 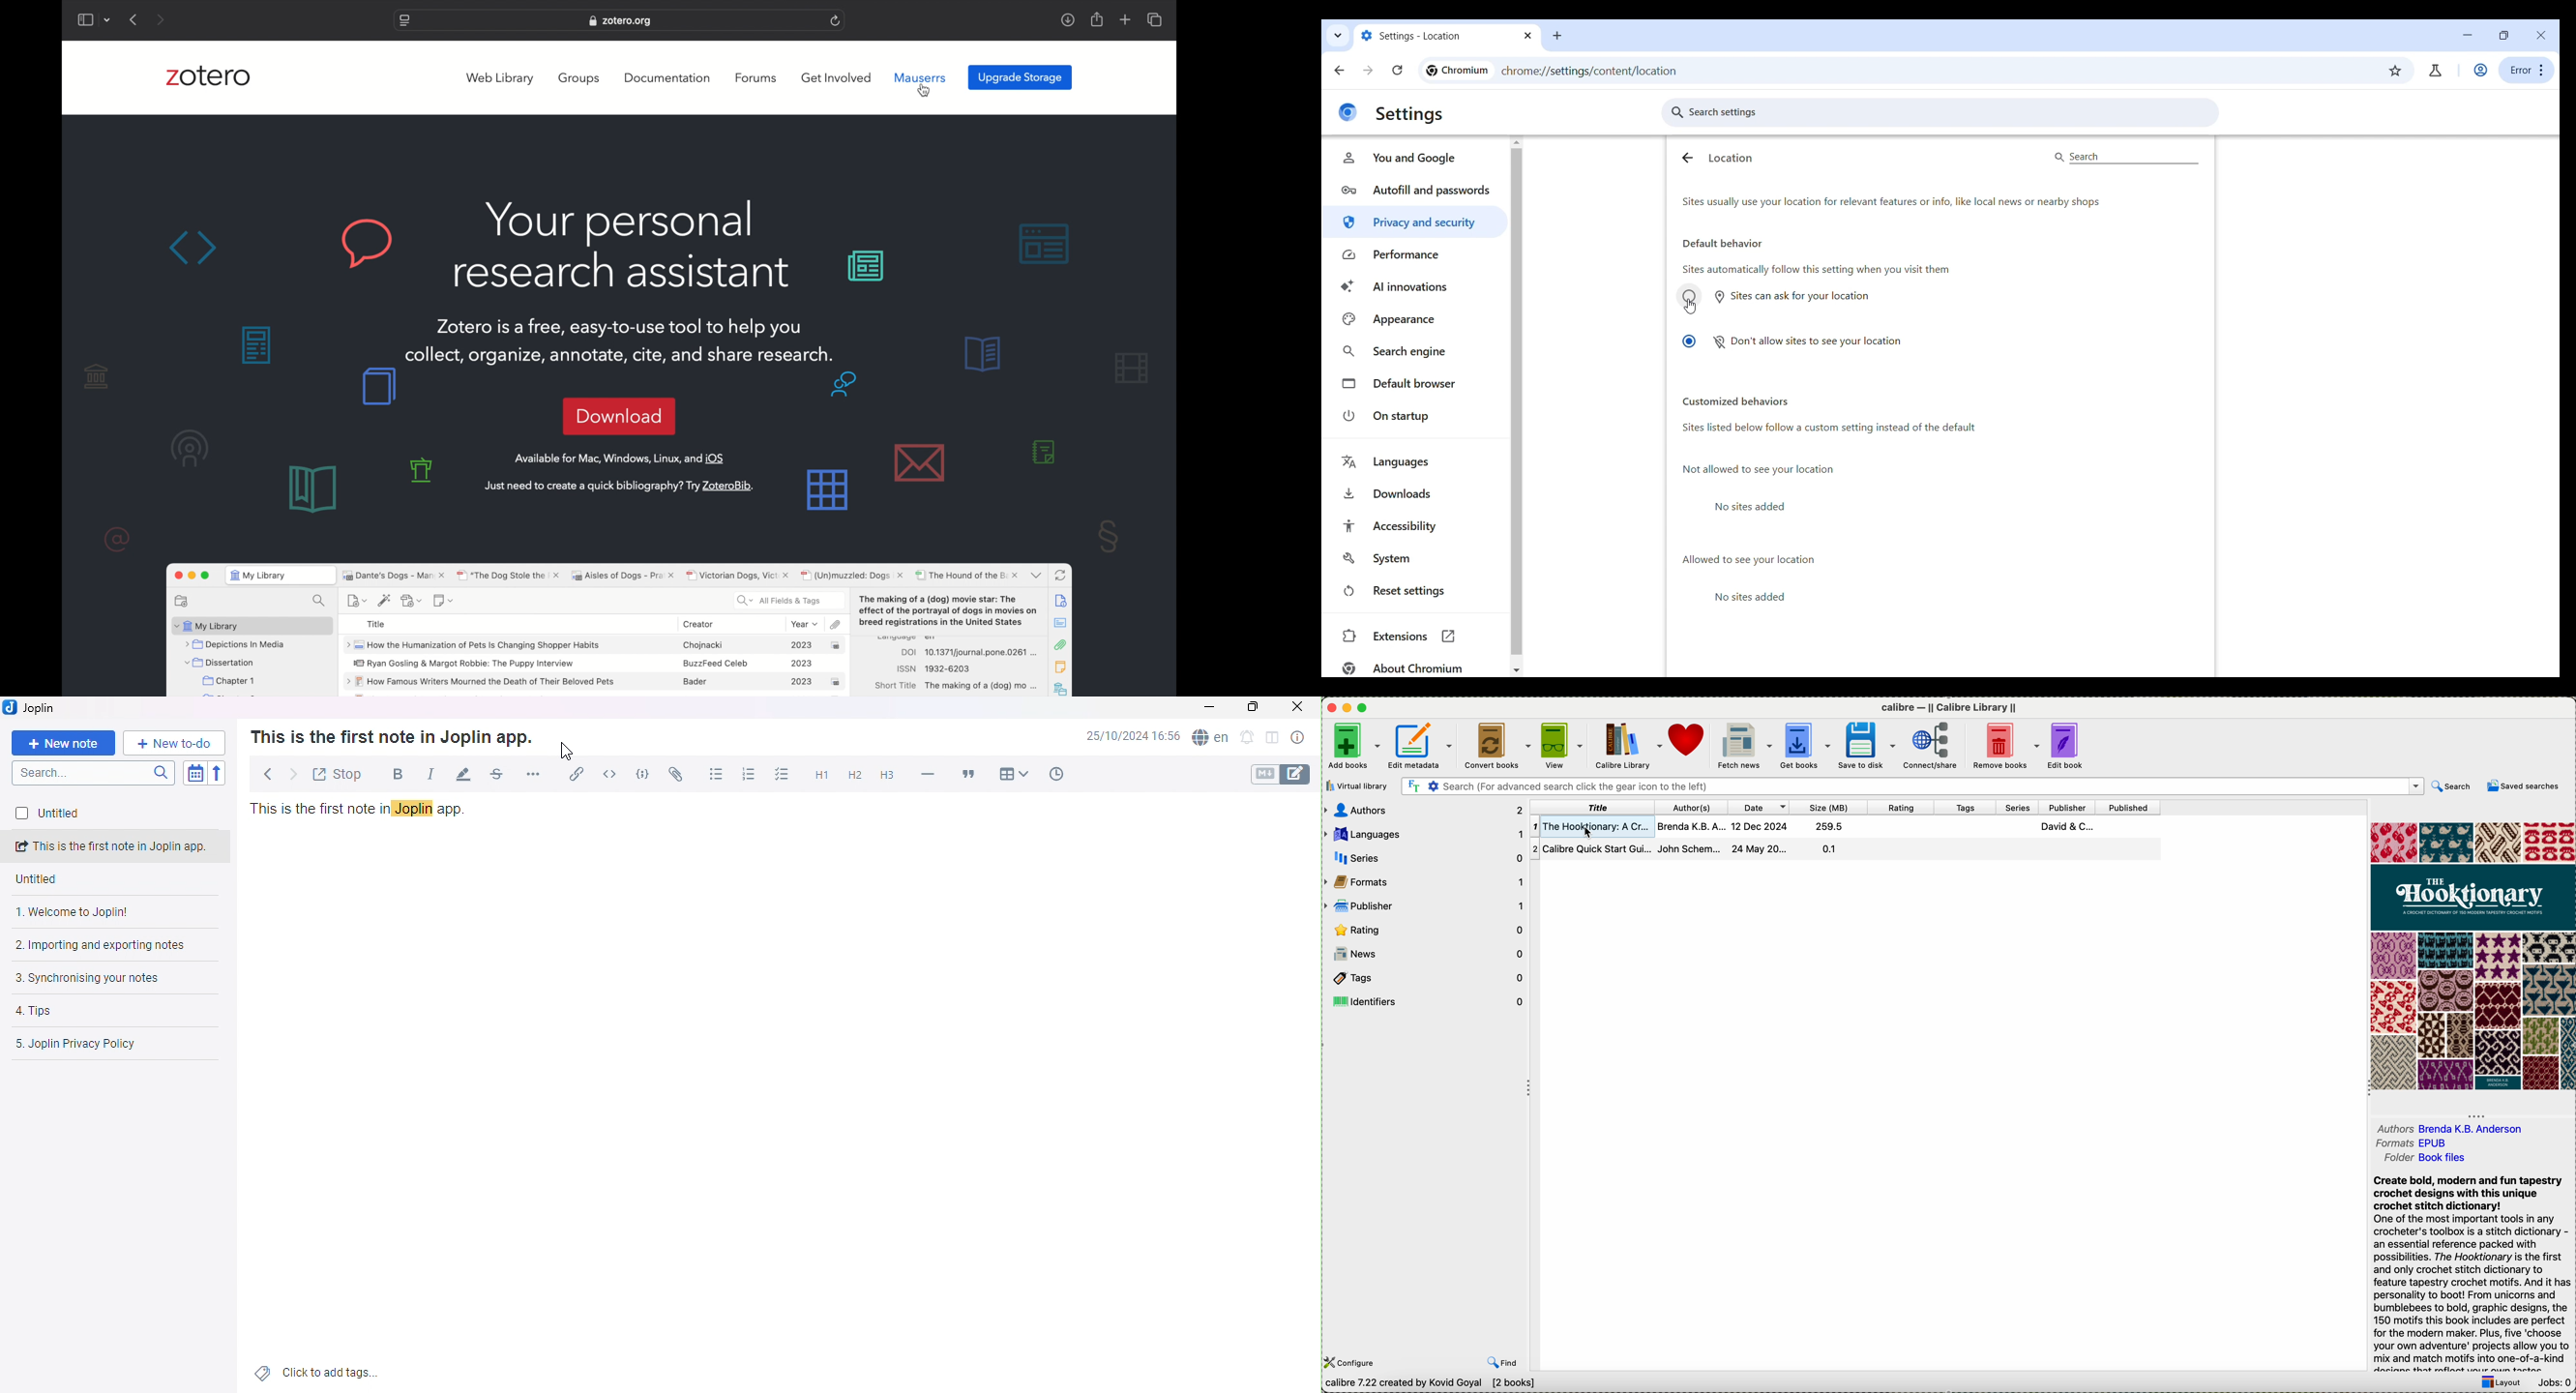 I want to click on zotero.org, so click(x=622, y=21).